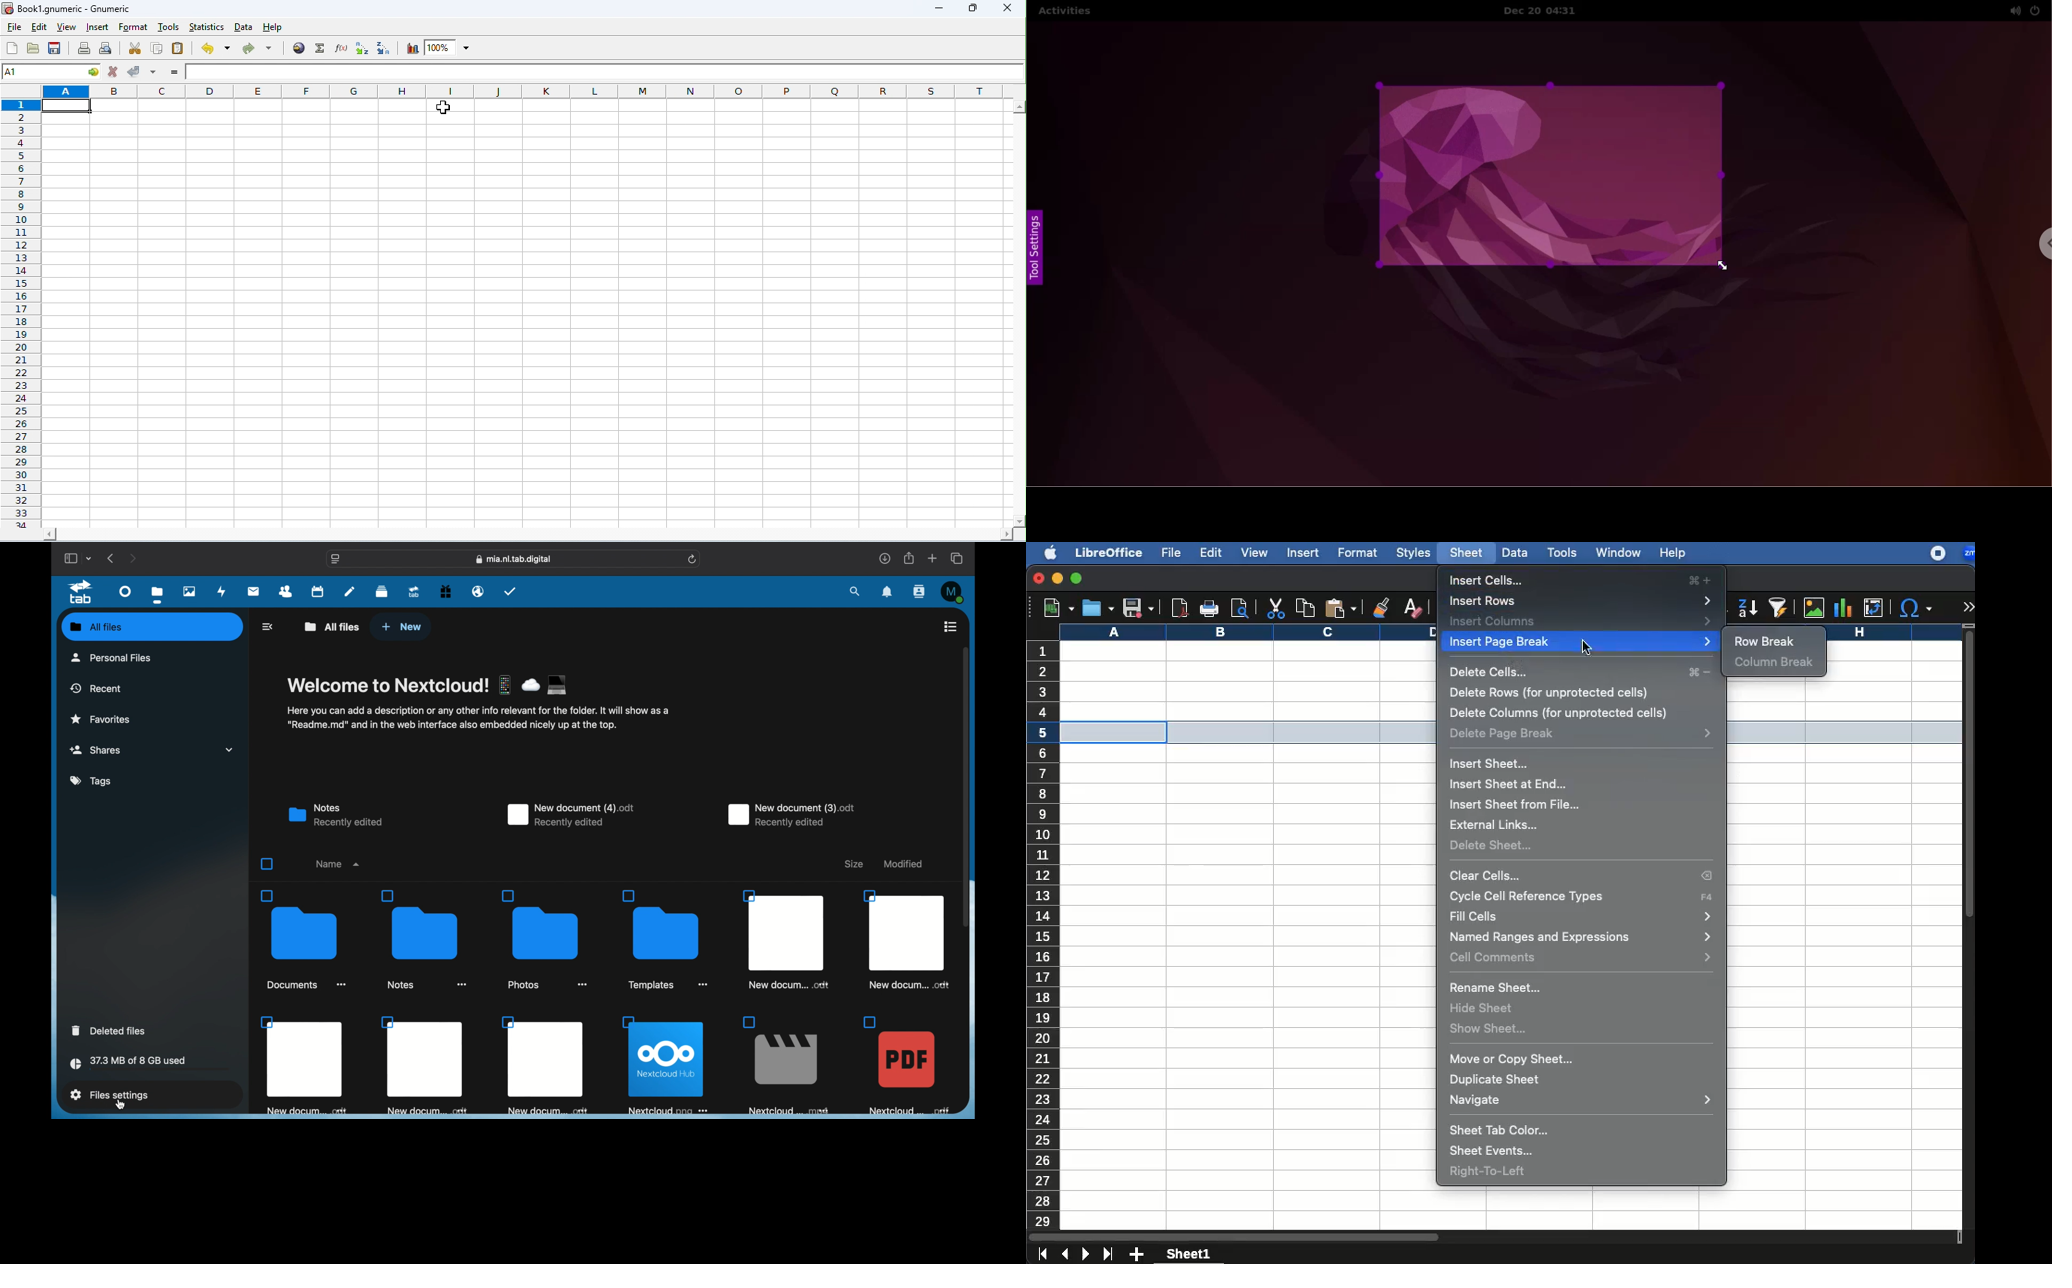  Describe the element at coordinates (1582, 875) in the screenshot. I see `clear cells` at that location.